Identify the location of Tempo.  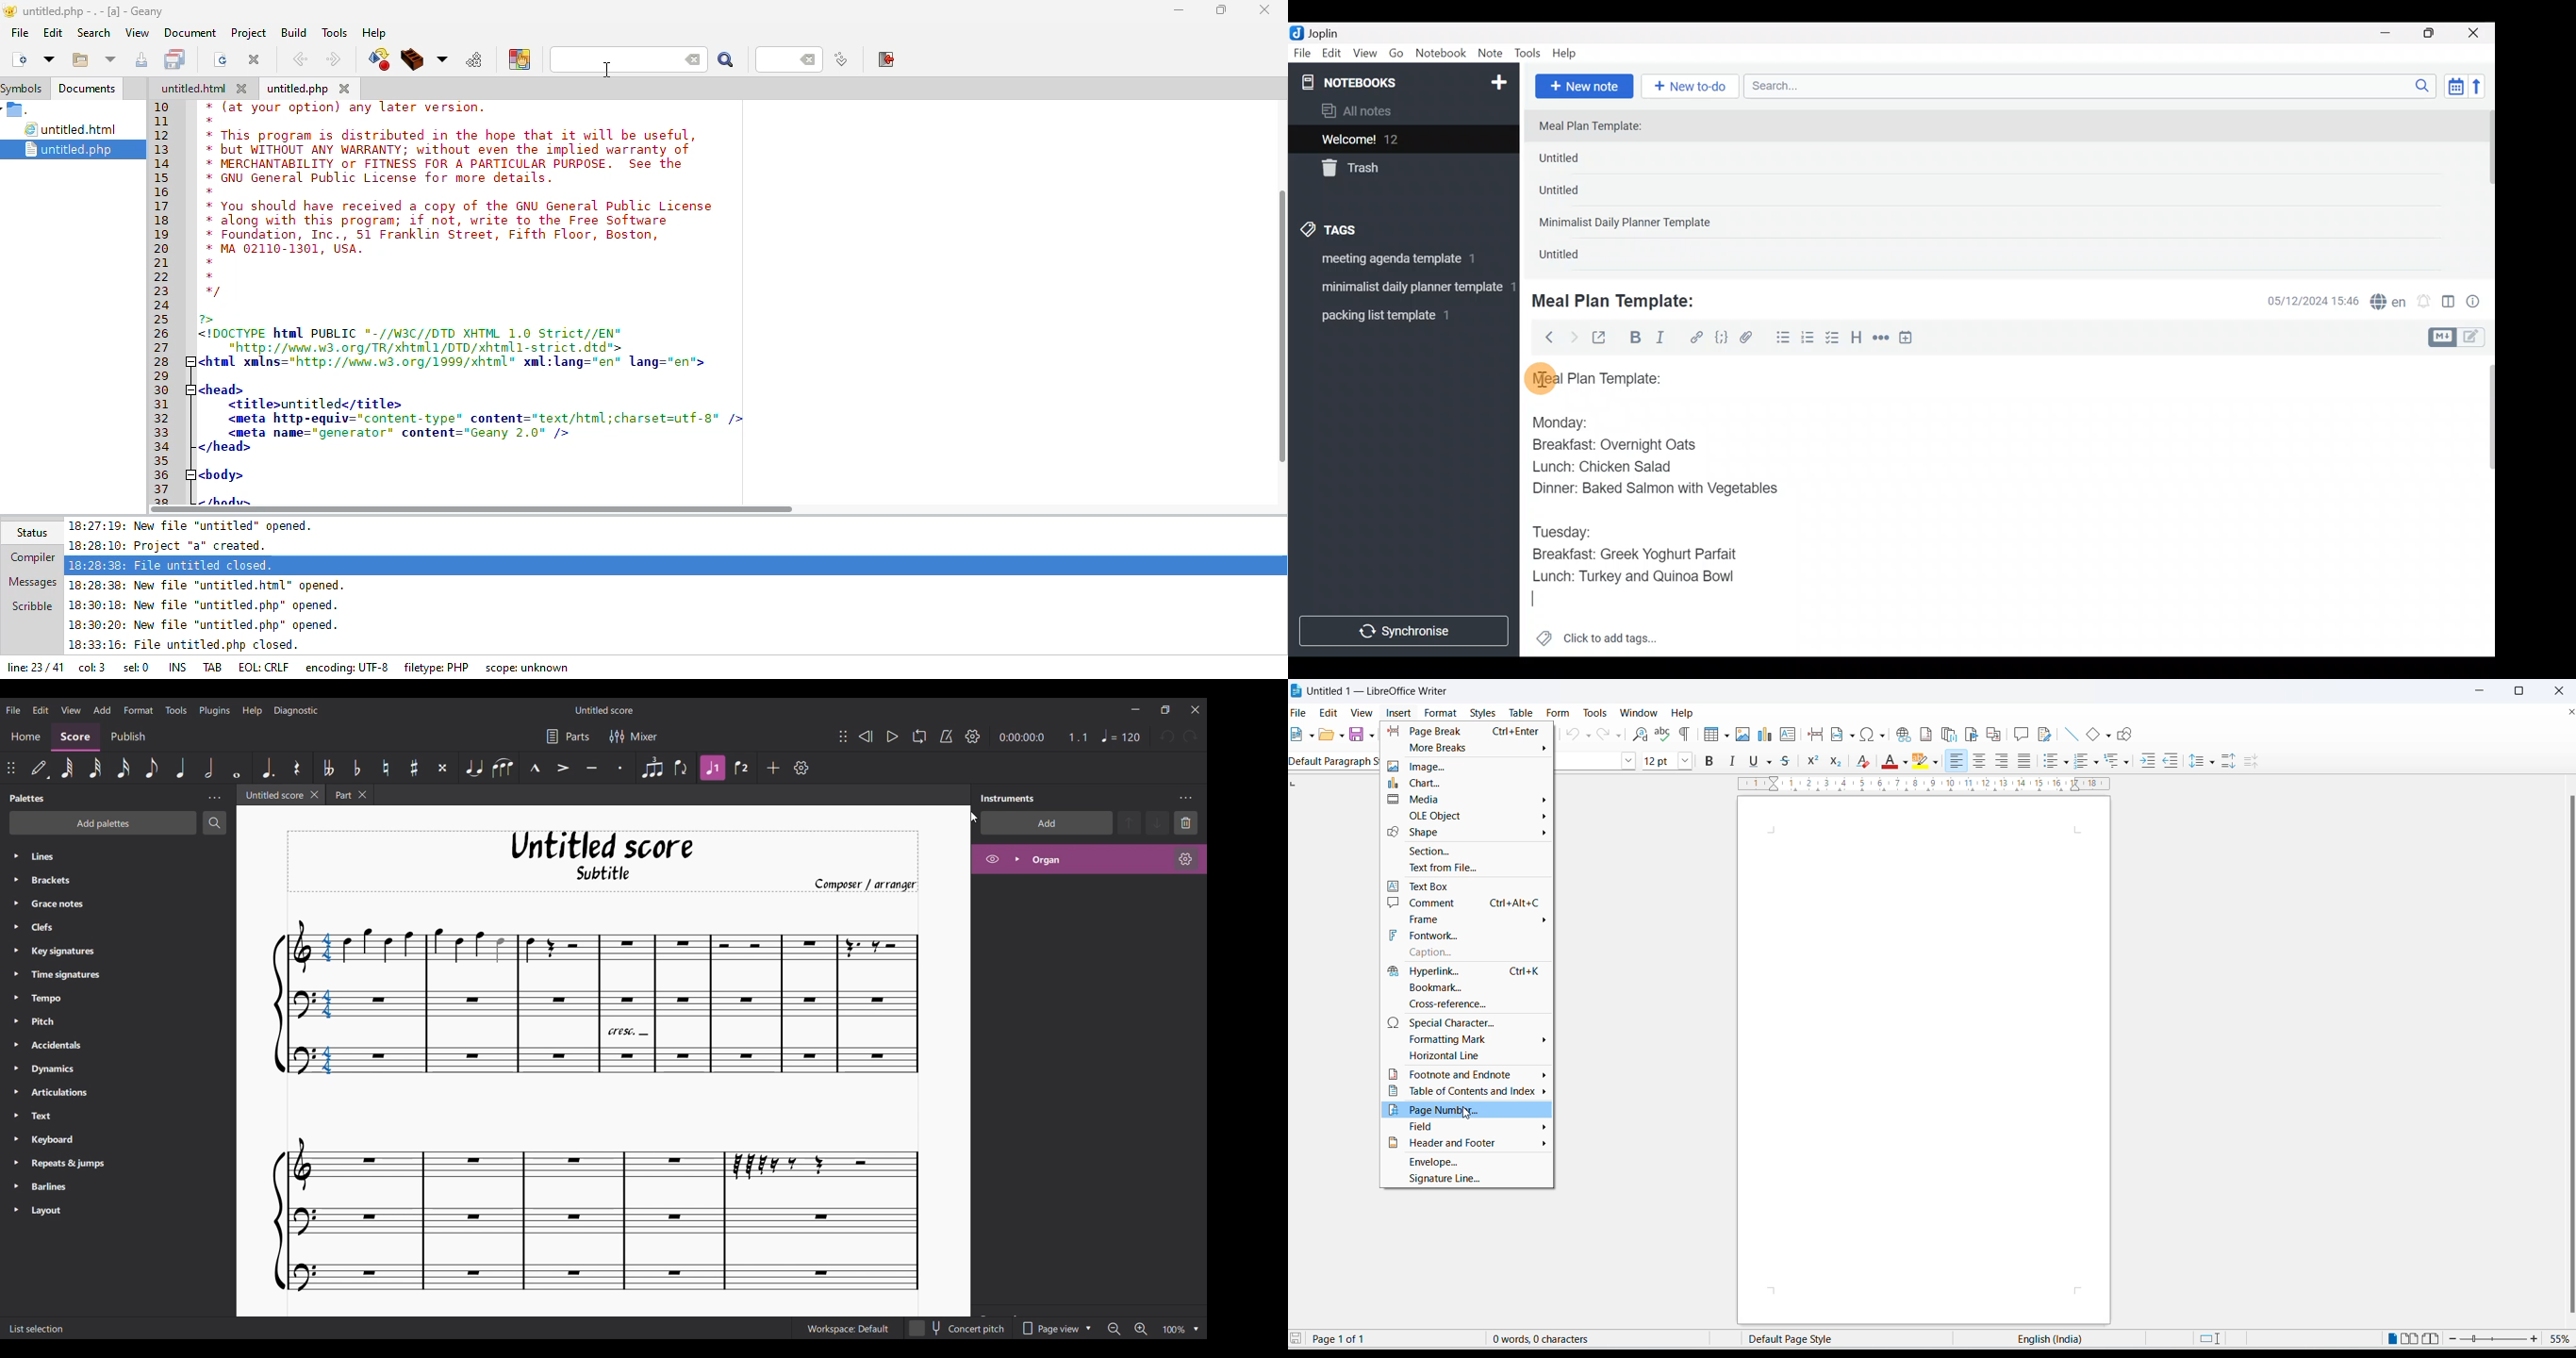
(1120, 736).